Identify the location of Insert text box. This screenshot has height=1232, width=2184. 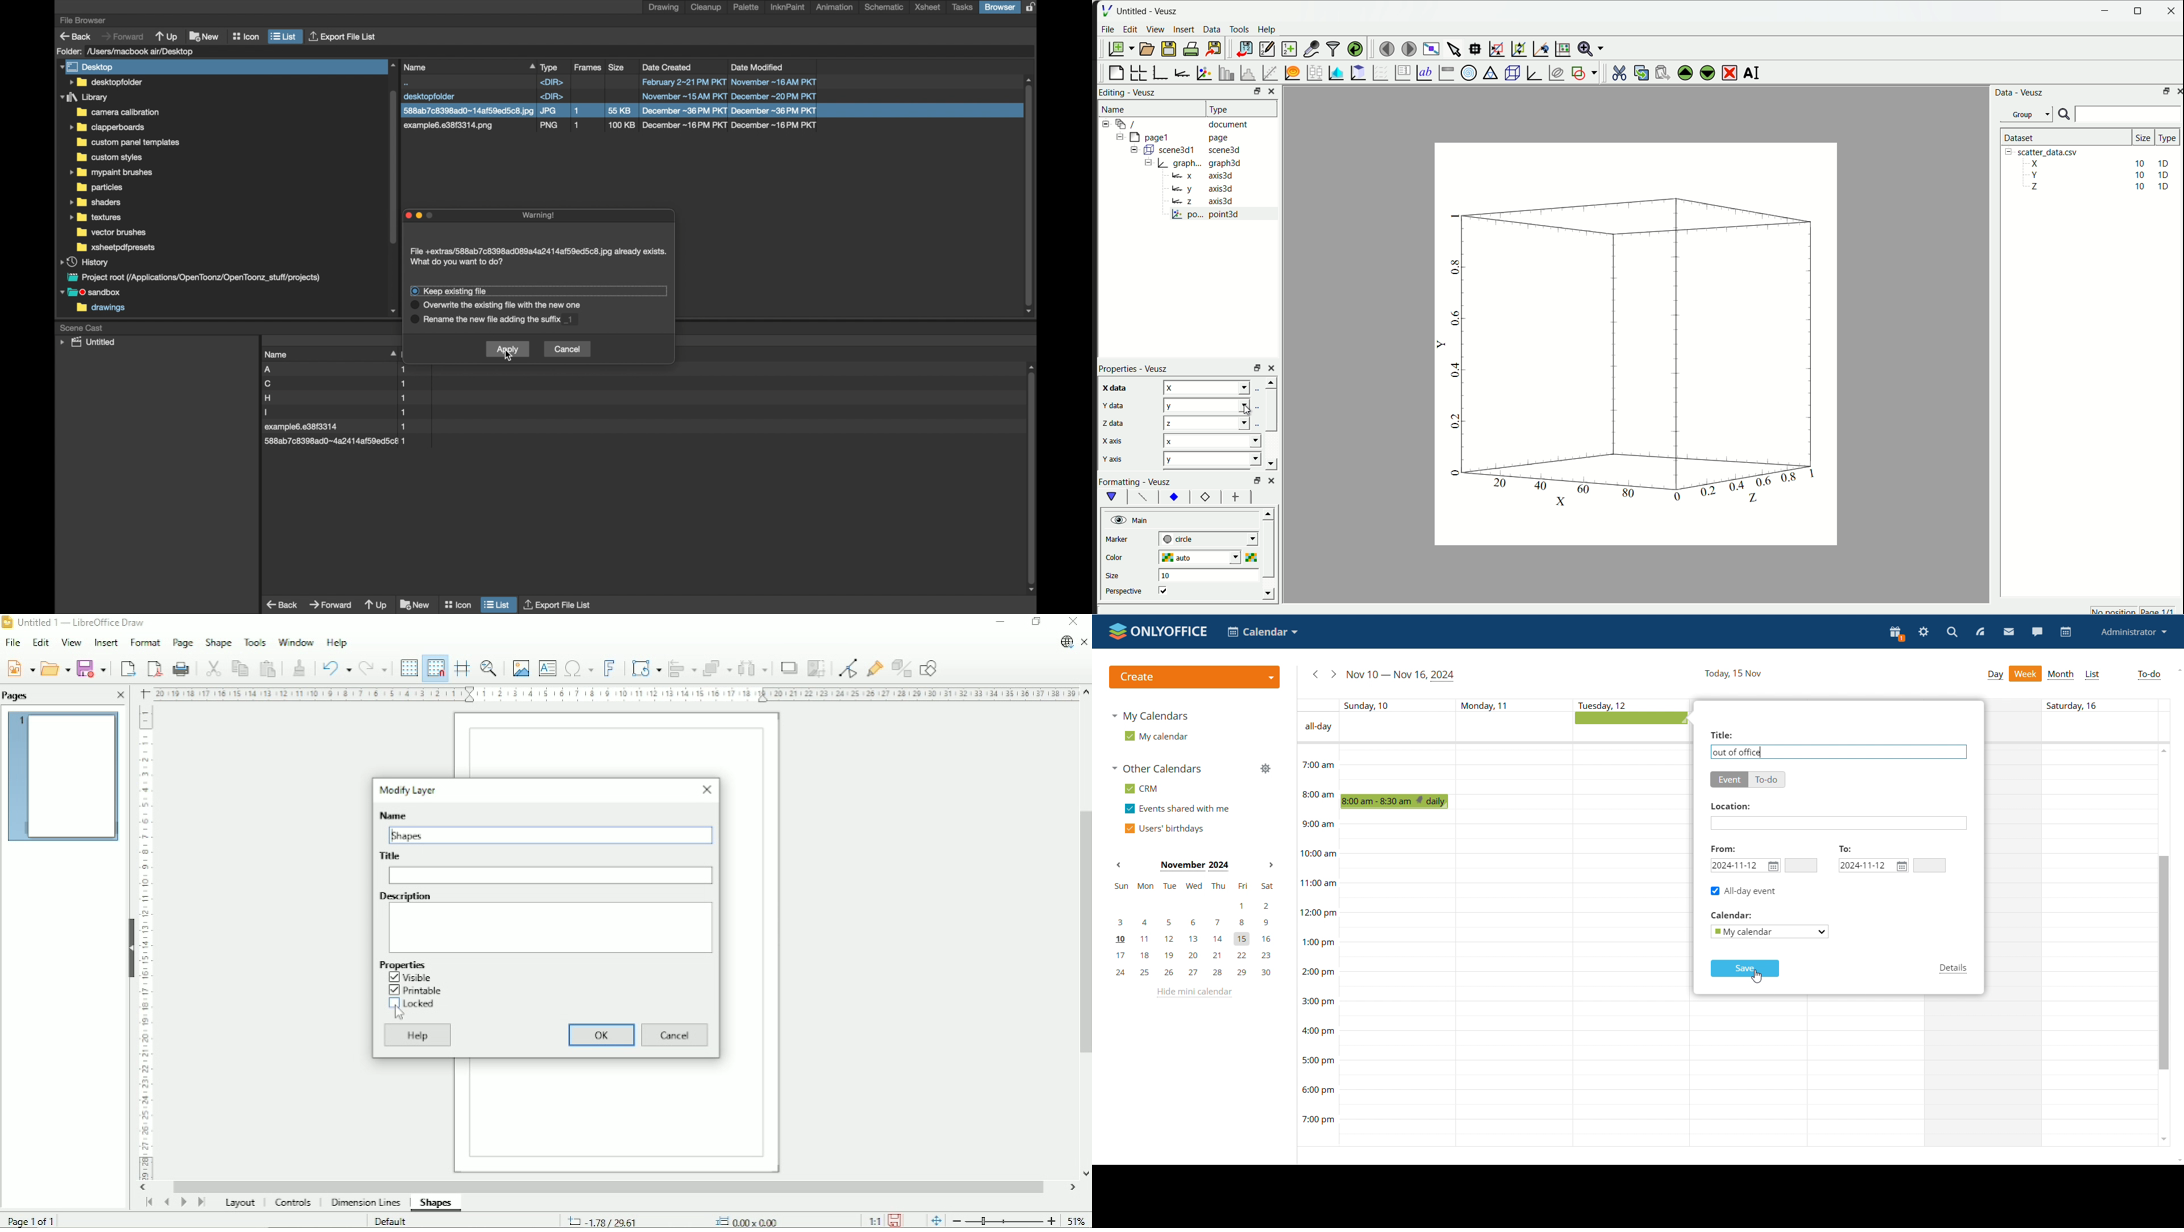
(548, 667).